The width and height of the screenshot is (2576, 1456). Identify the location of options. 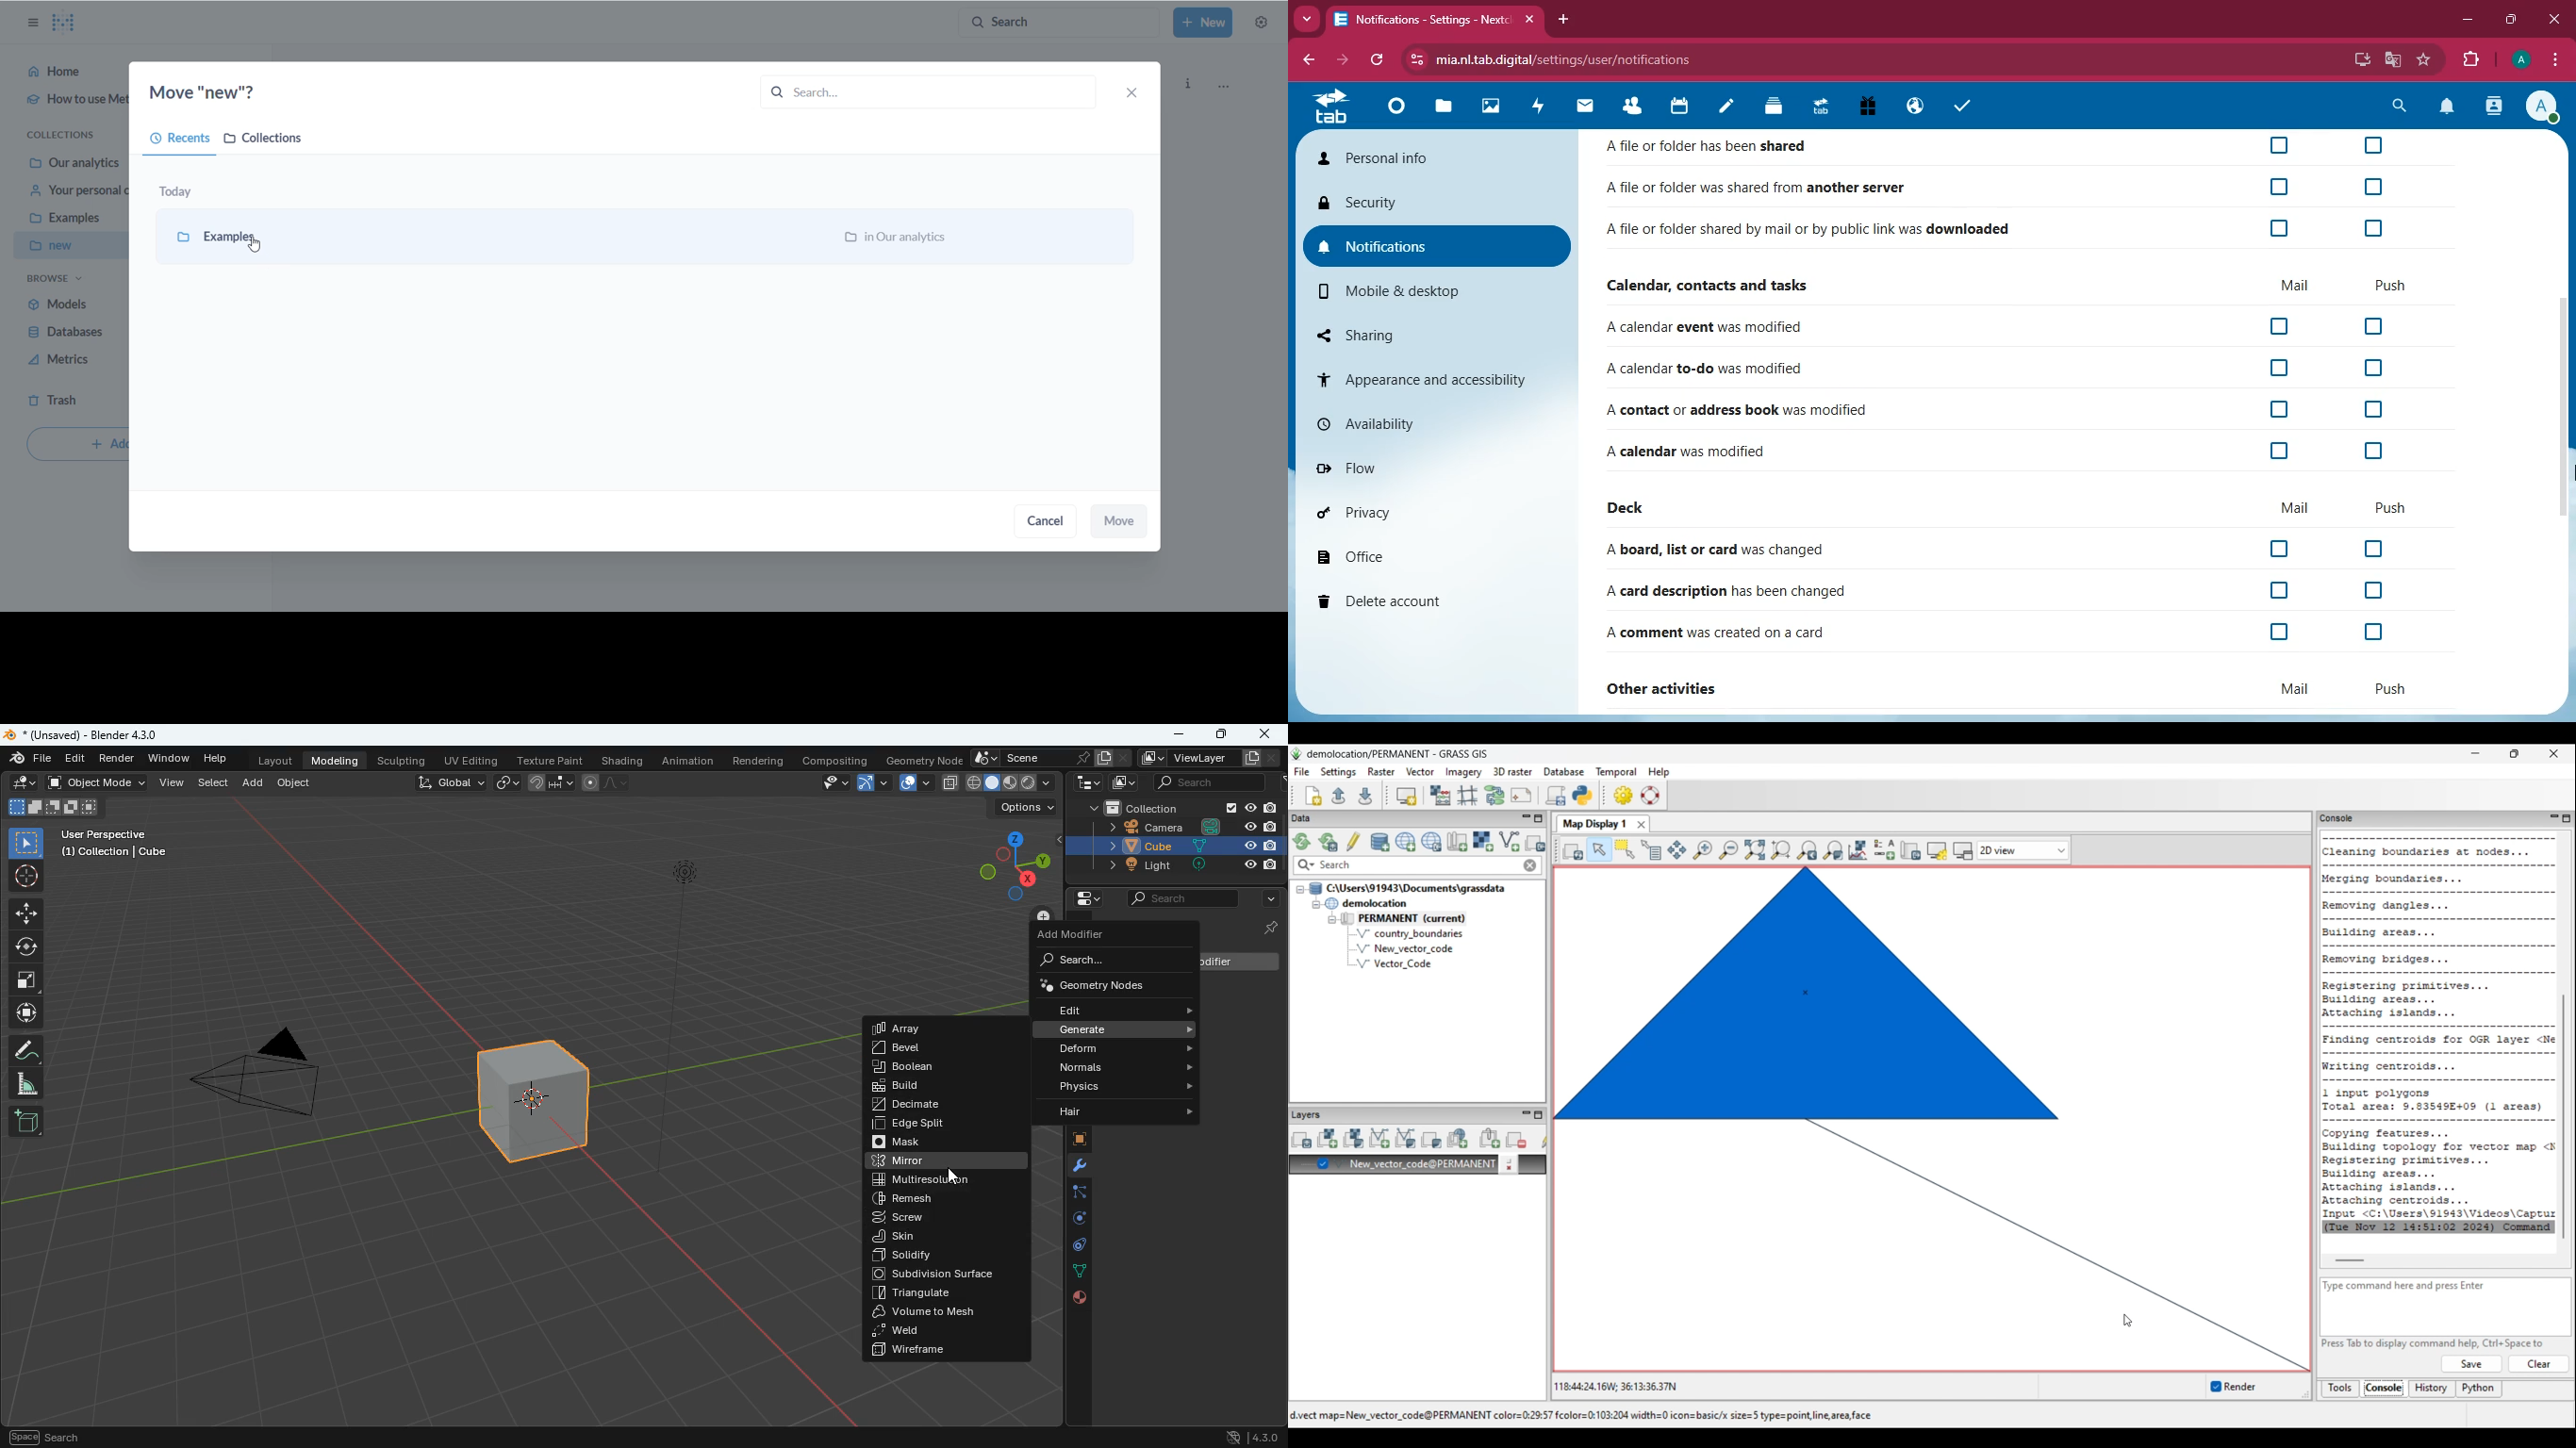
(2557, 61).